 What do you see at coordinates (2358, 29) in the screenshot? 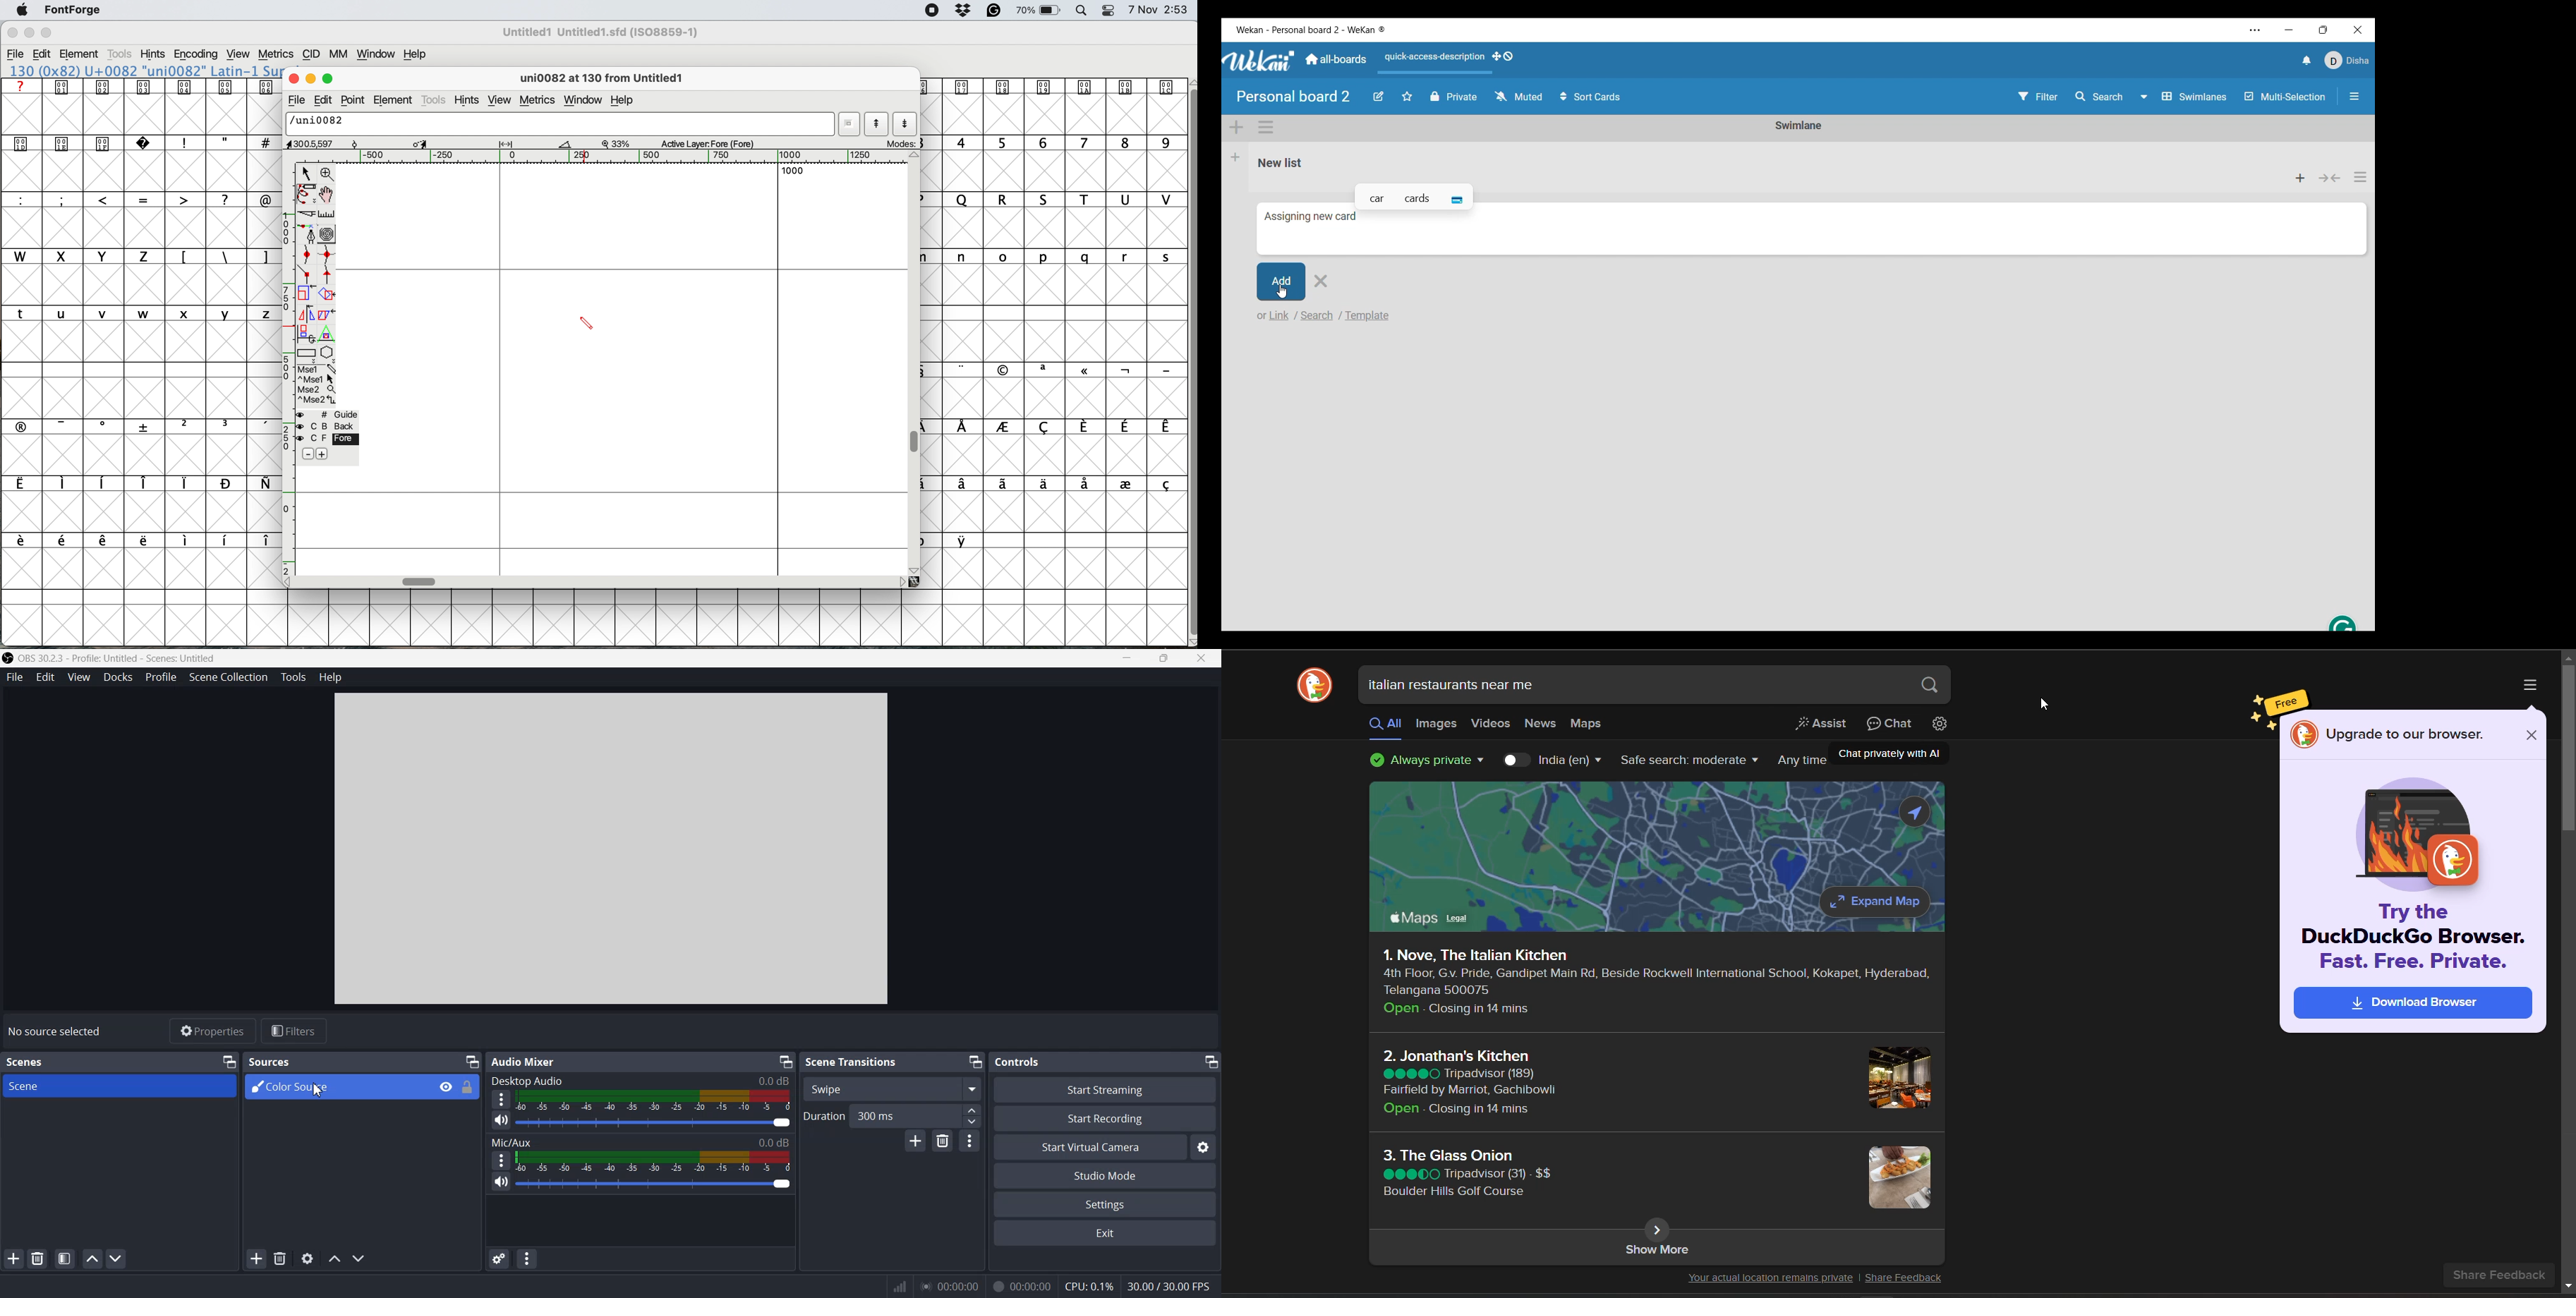
I see `Close interface` at bounding box center [2358, 29].